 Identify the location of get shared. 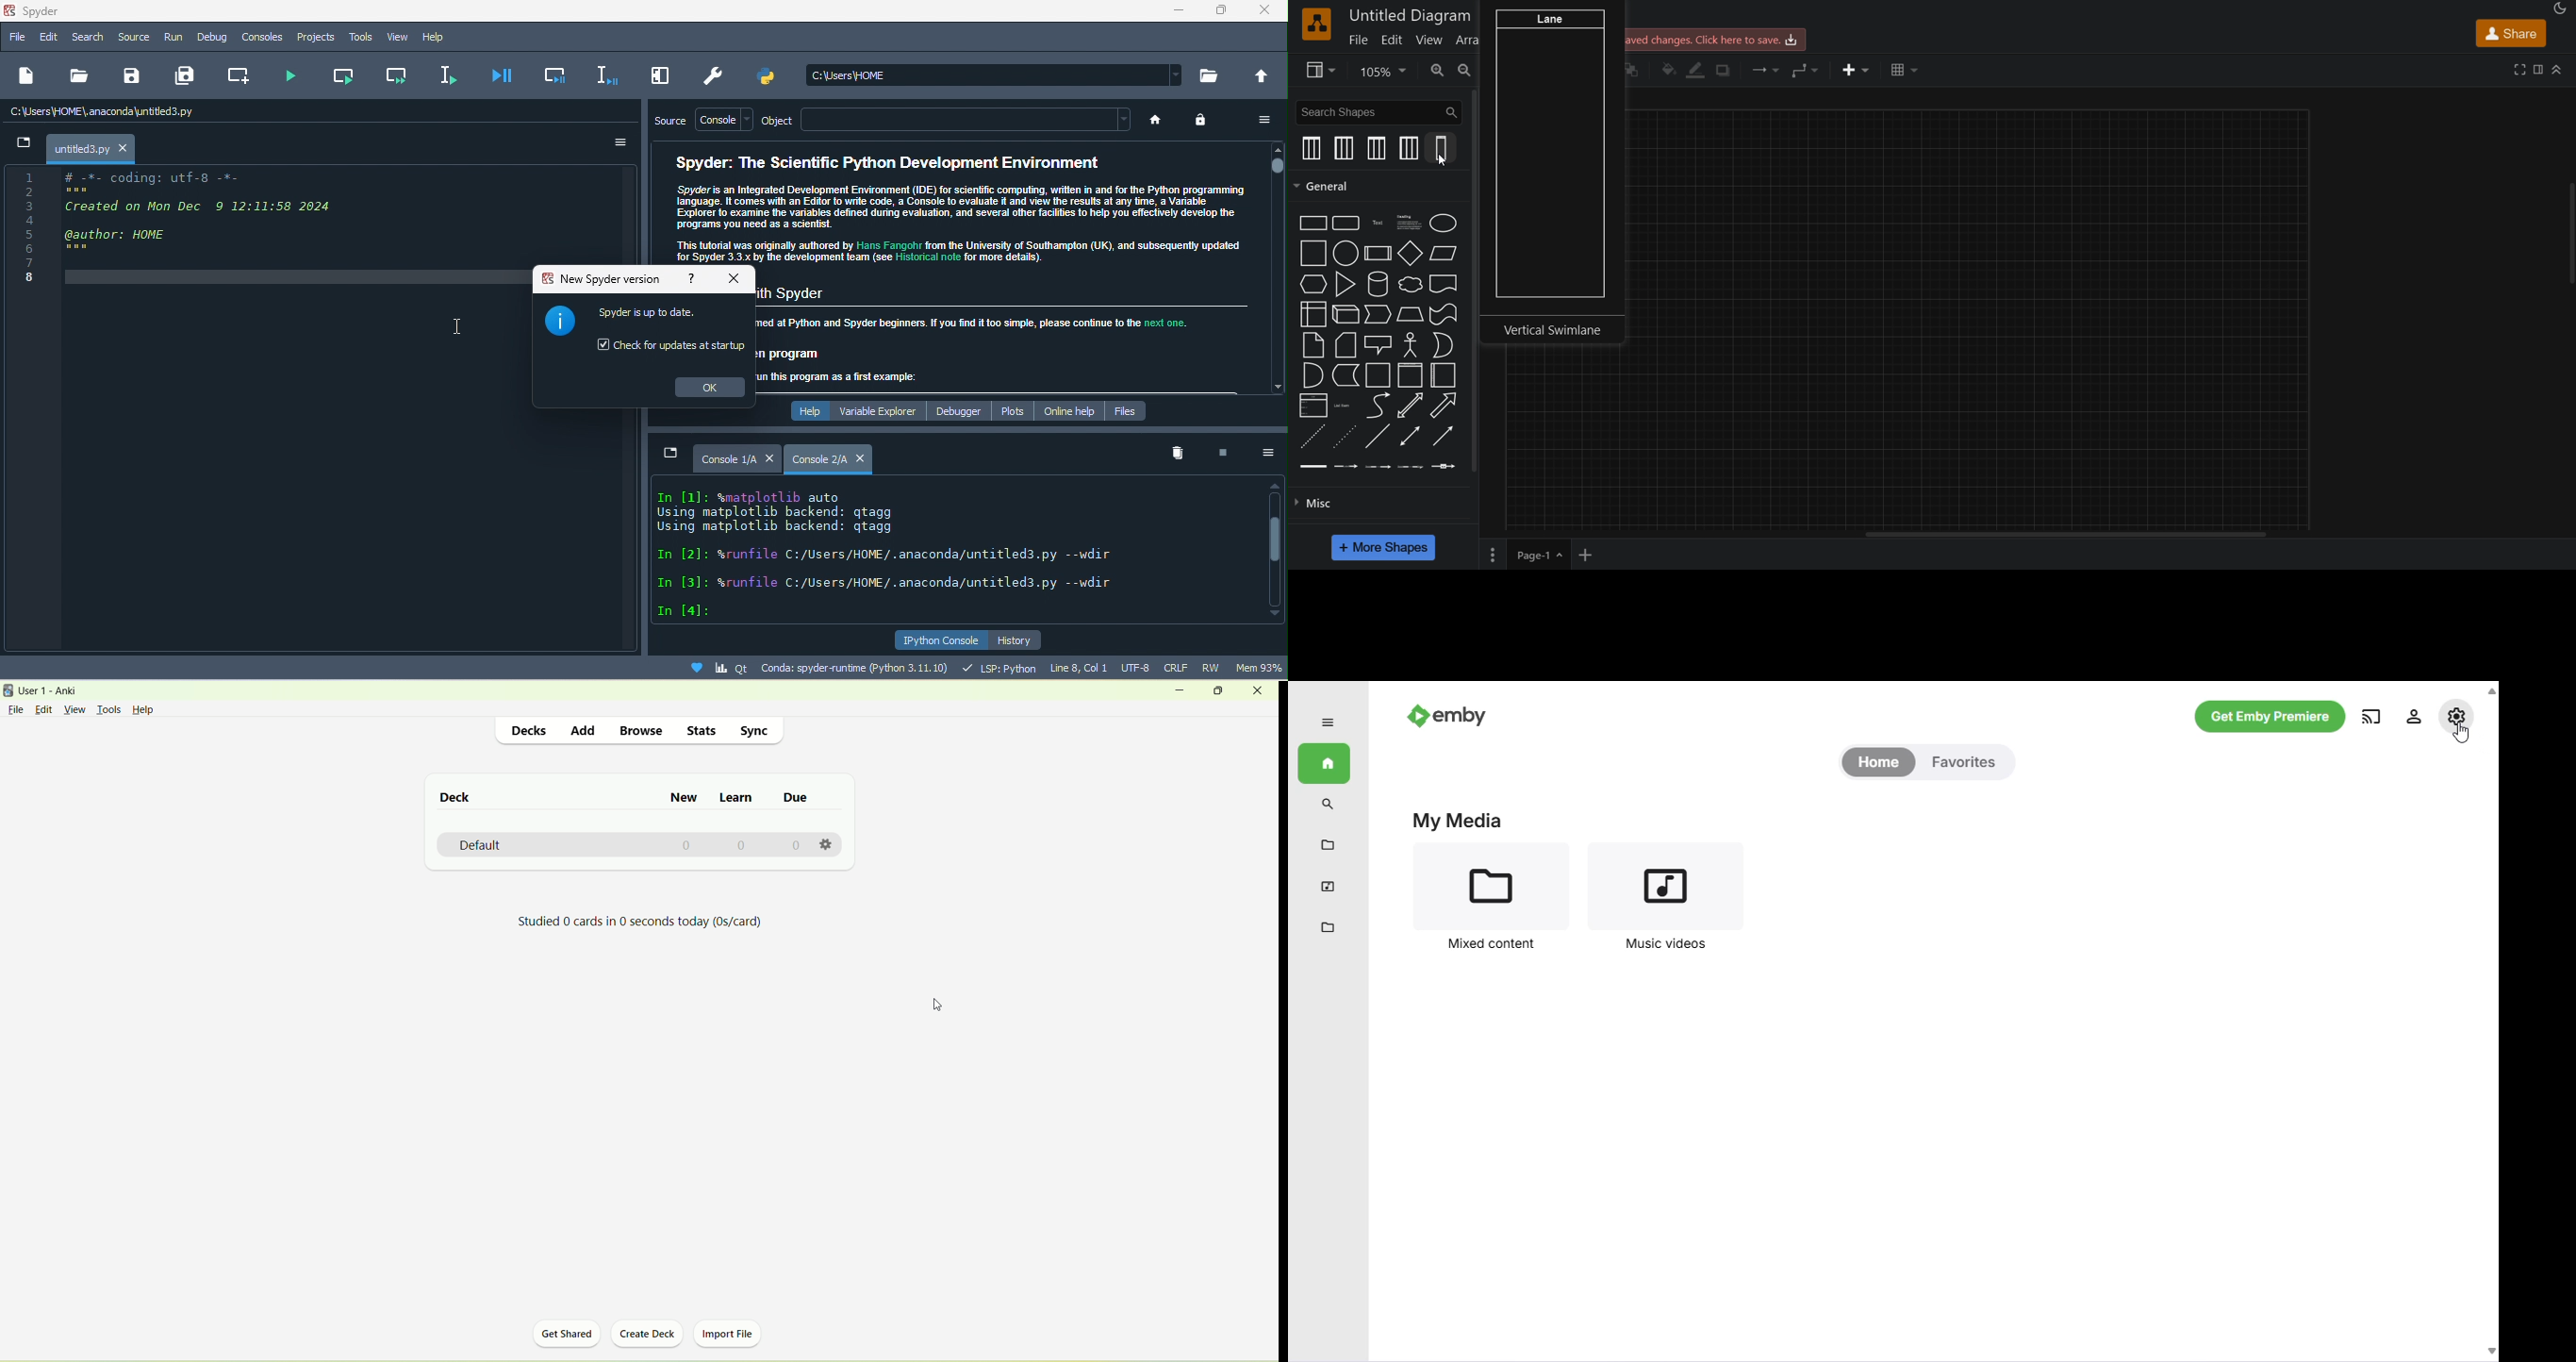
(561, 1334).